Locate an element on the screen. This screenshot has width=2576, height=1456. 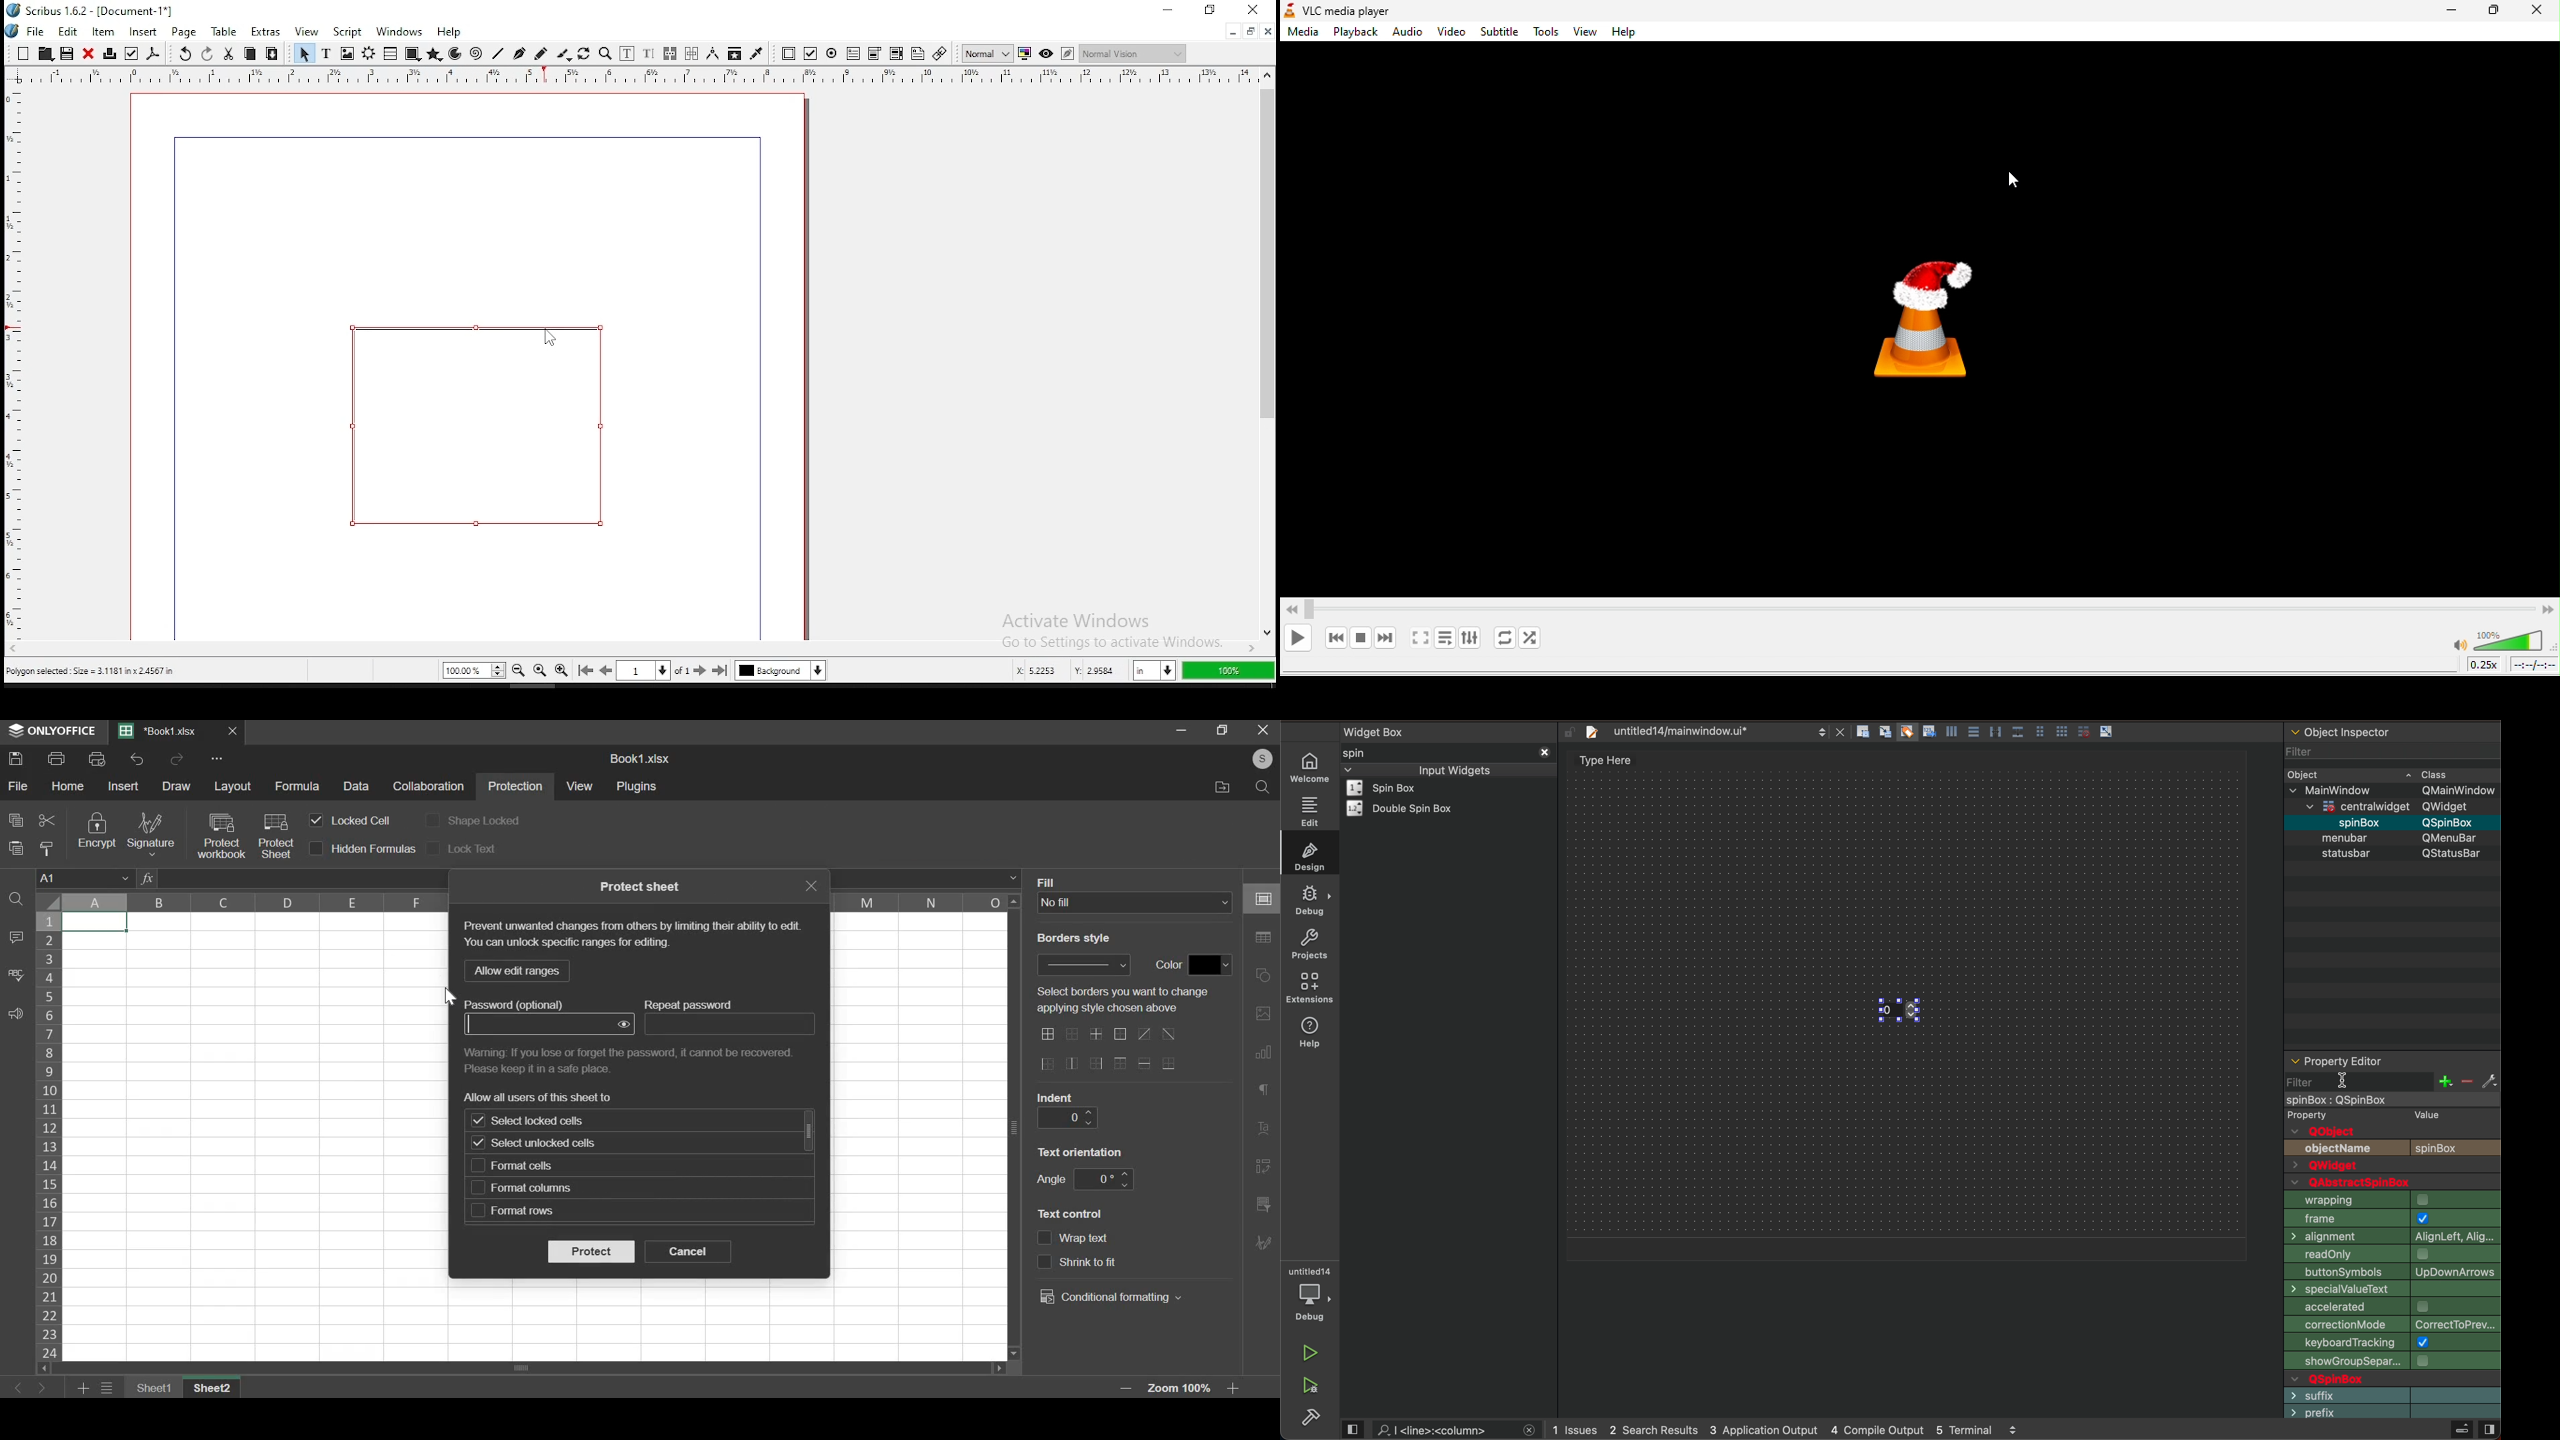
view is located at coordinates (1583, 34).